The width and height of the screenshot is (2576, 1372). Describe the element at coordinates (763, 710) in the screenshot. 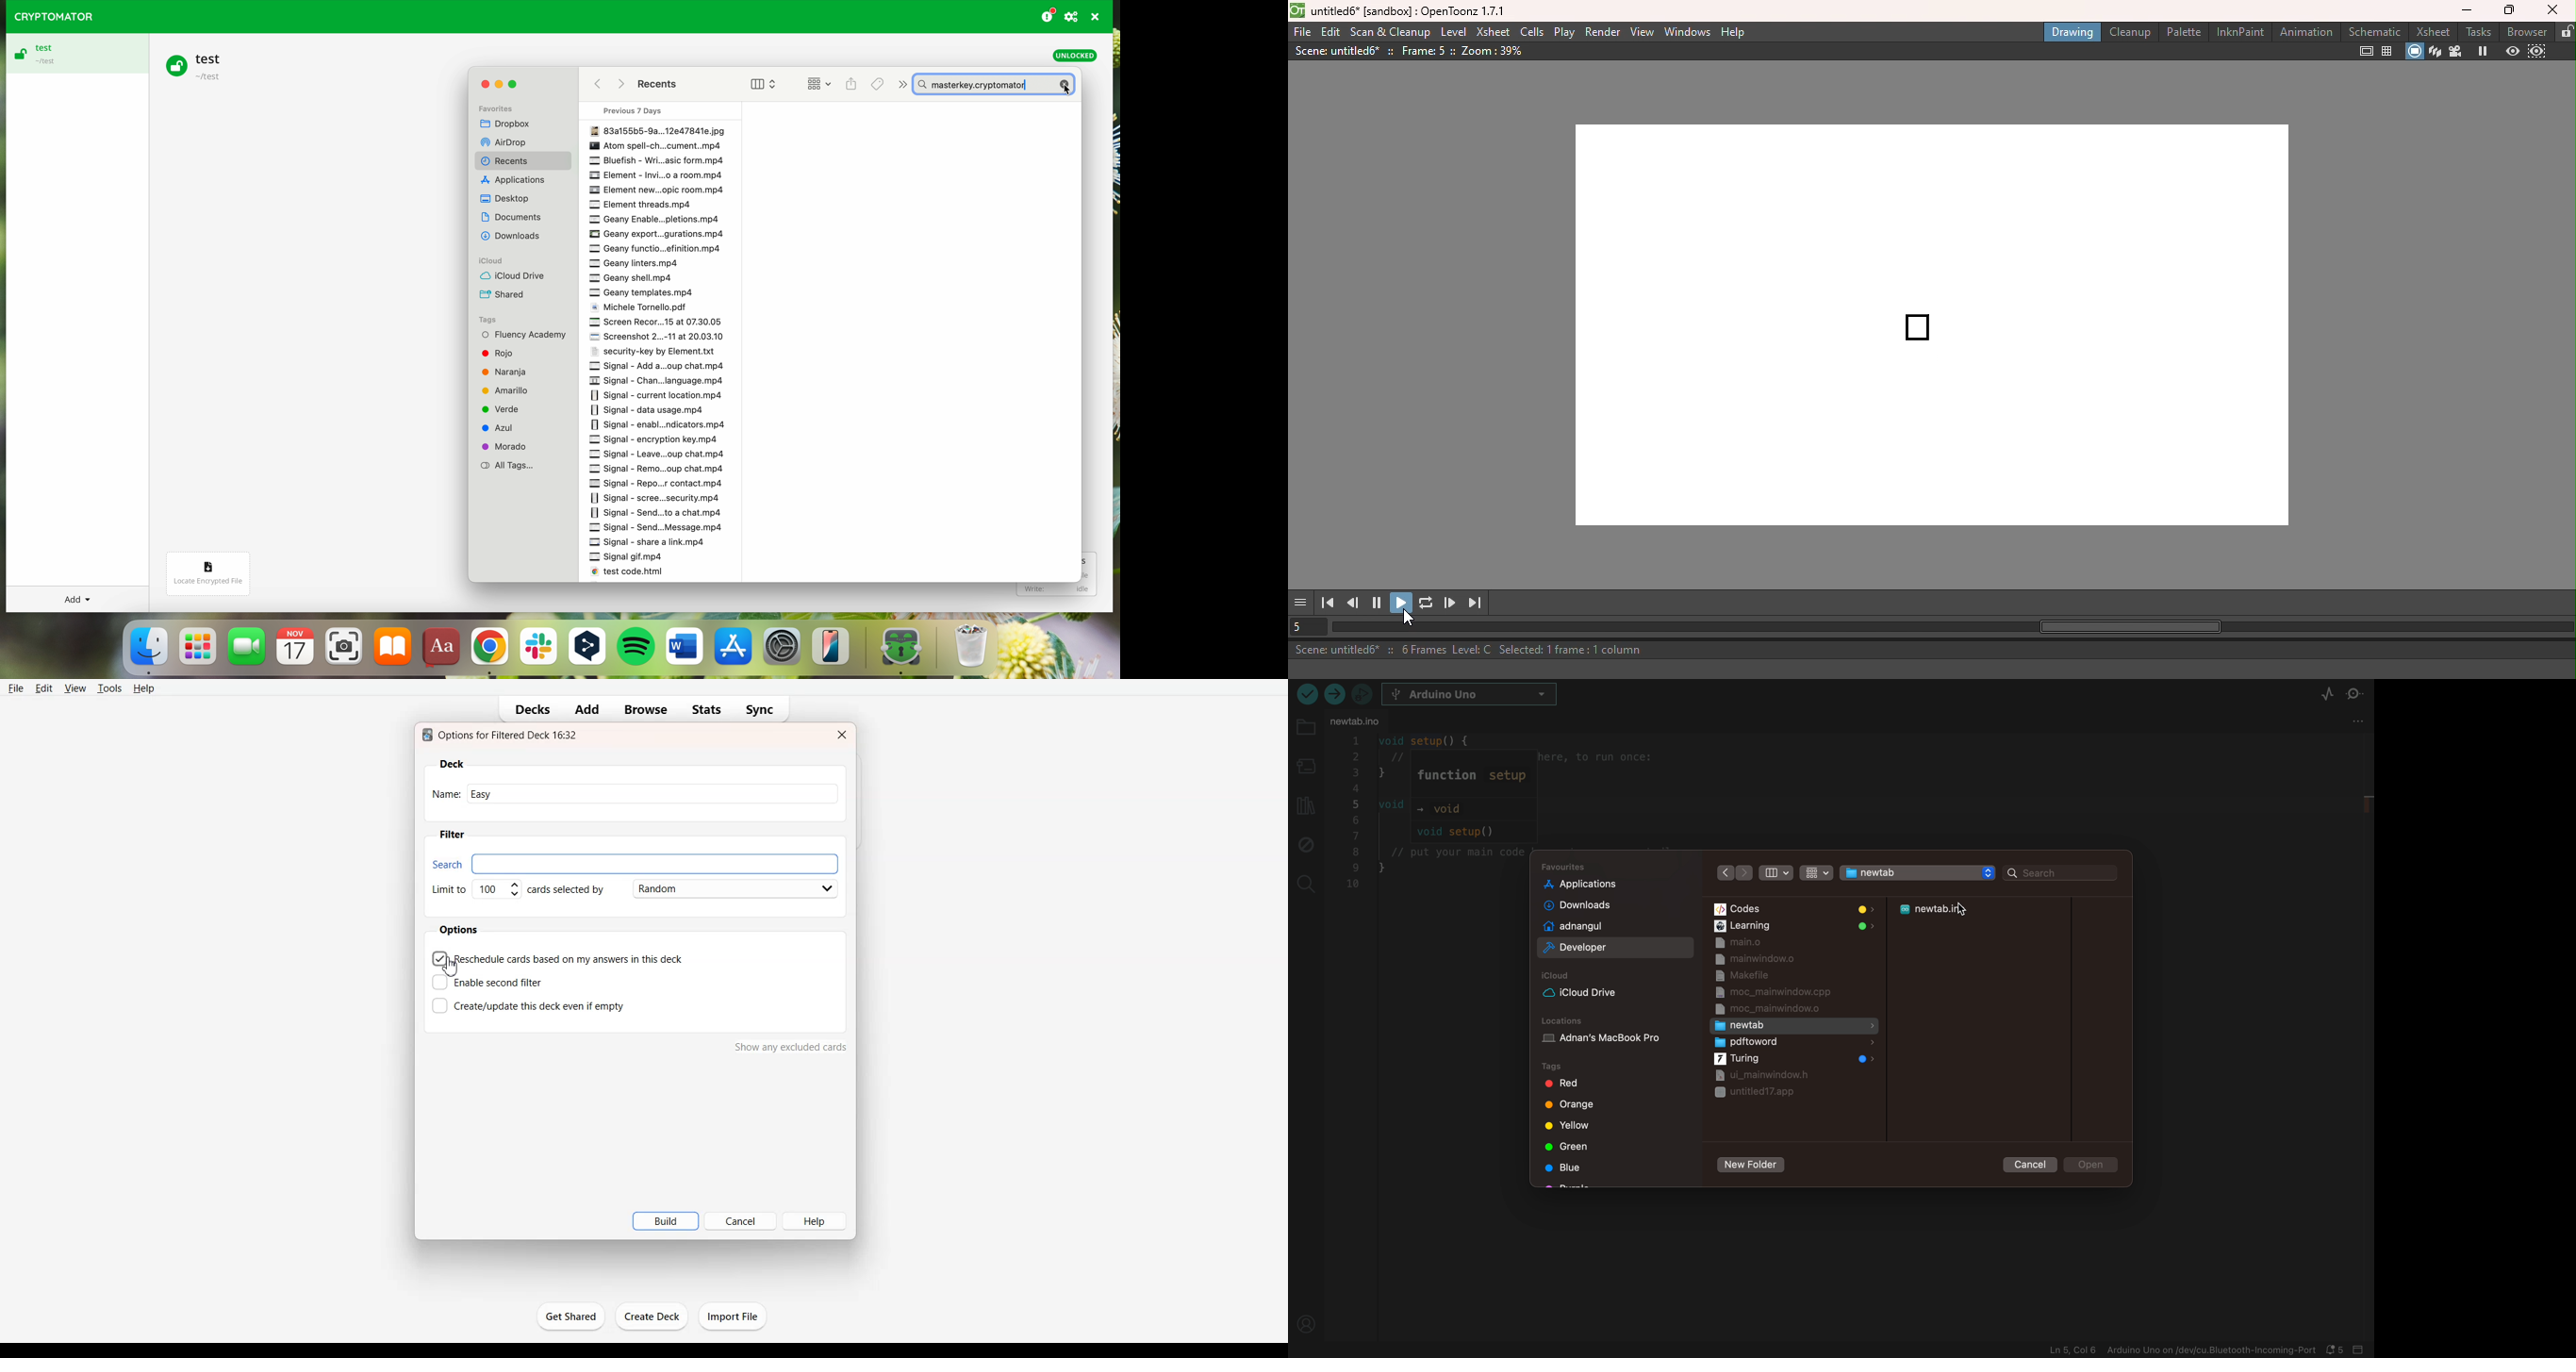

I see `Sync` at that location.